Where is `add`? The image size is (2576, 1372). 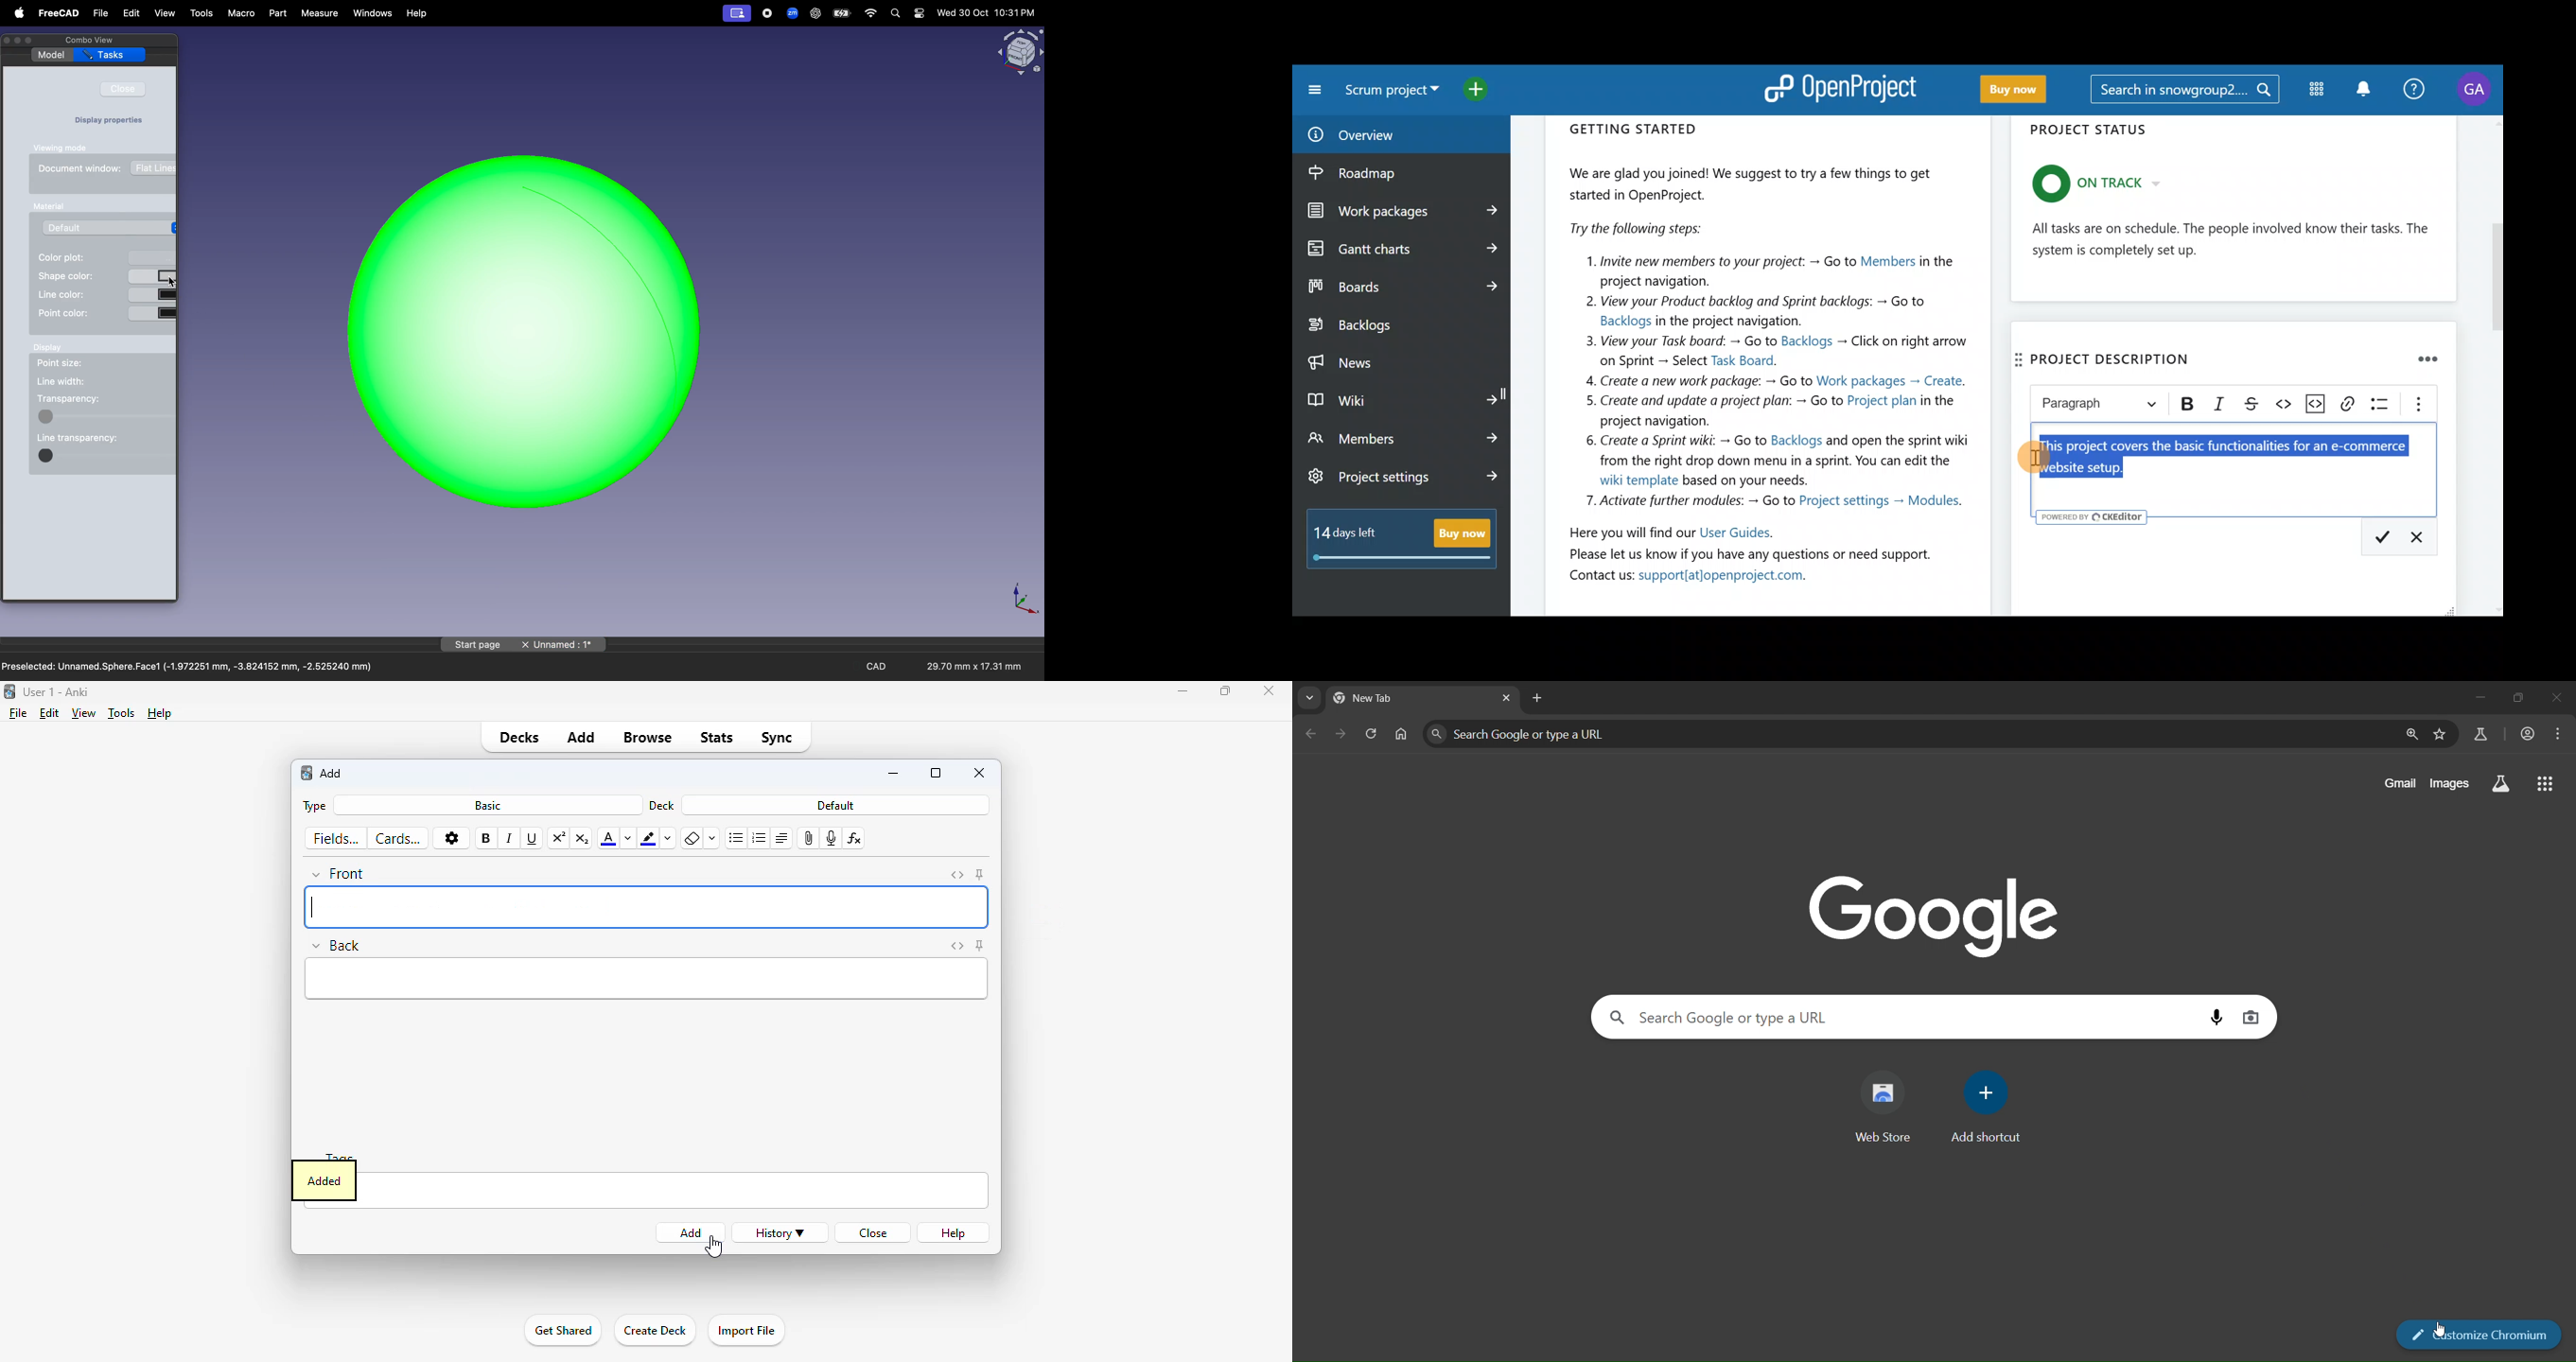 add is located at coordinates (689, 1232).